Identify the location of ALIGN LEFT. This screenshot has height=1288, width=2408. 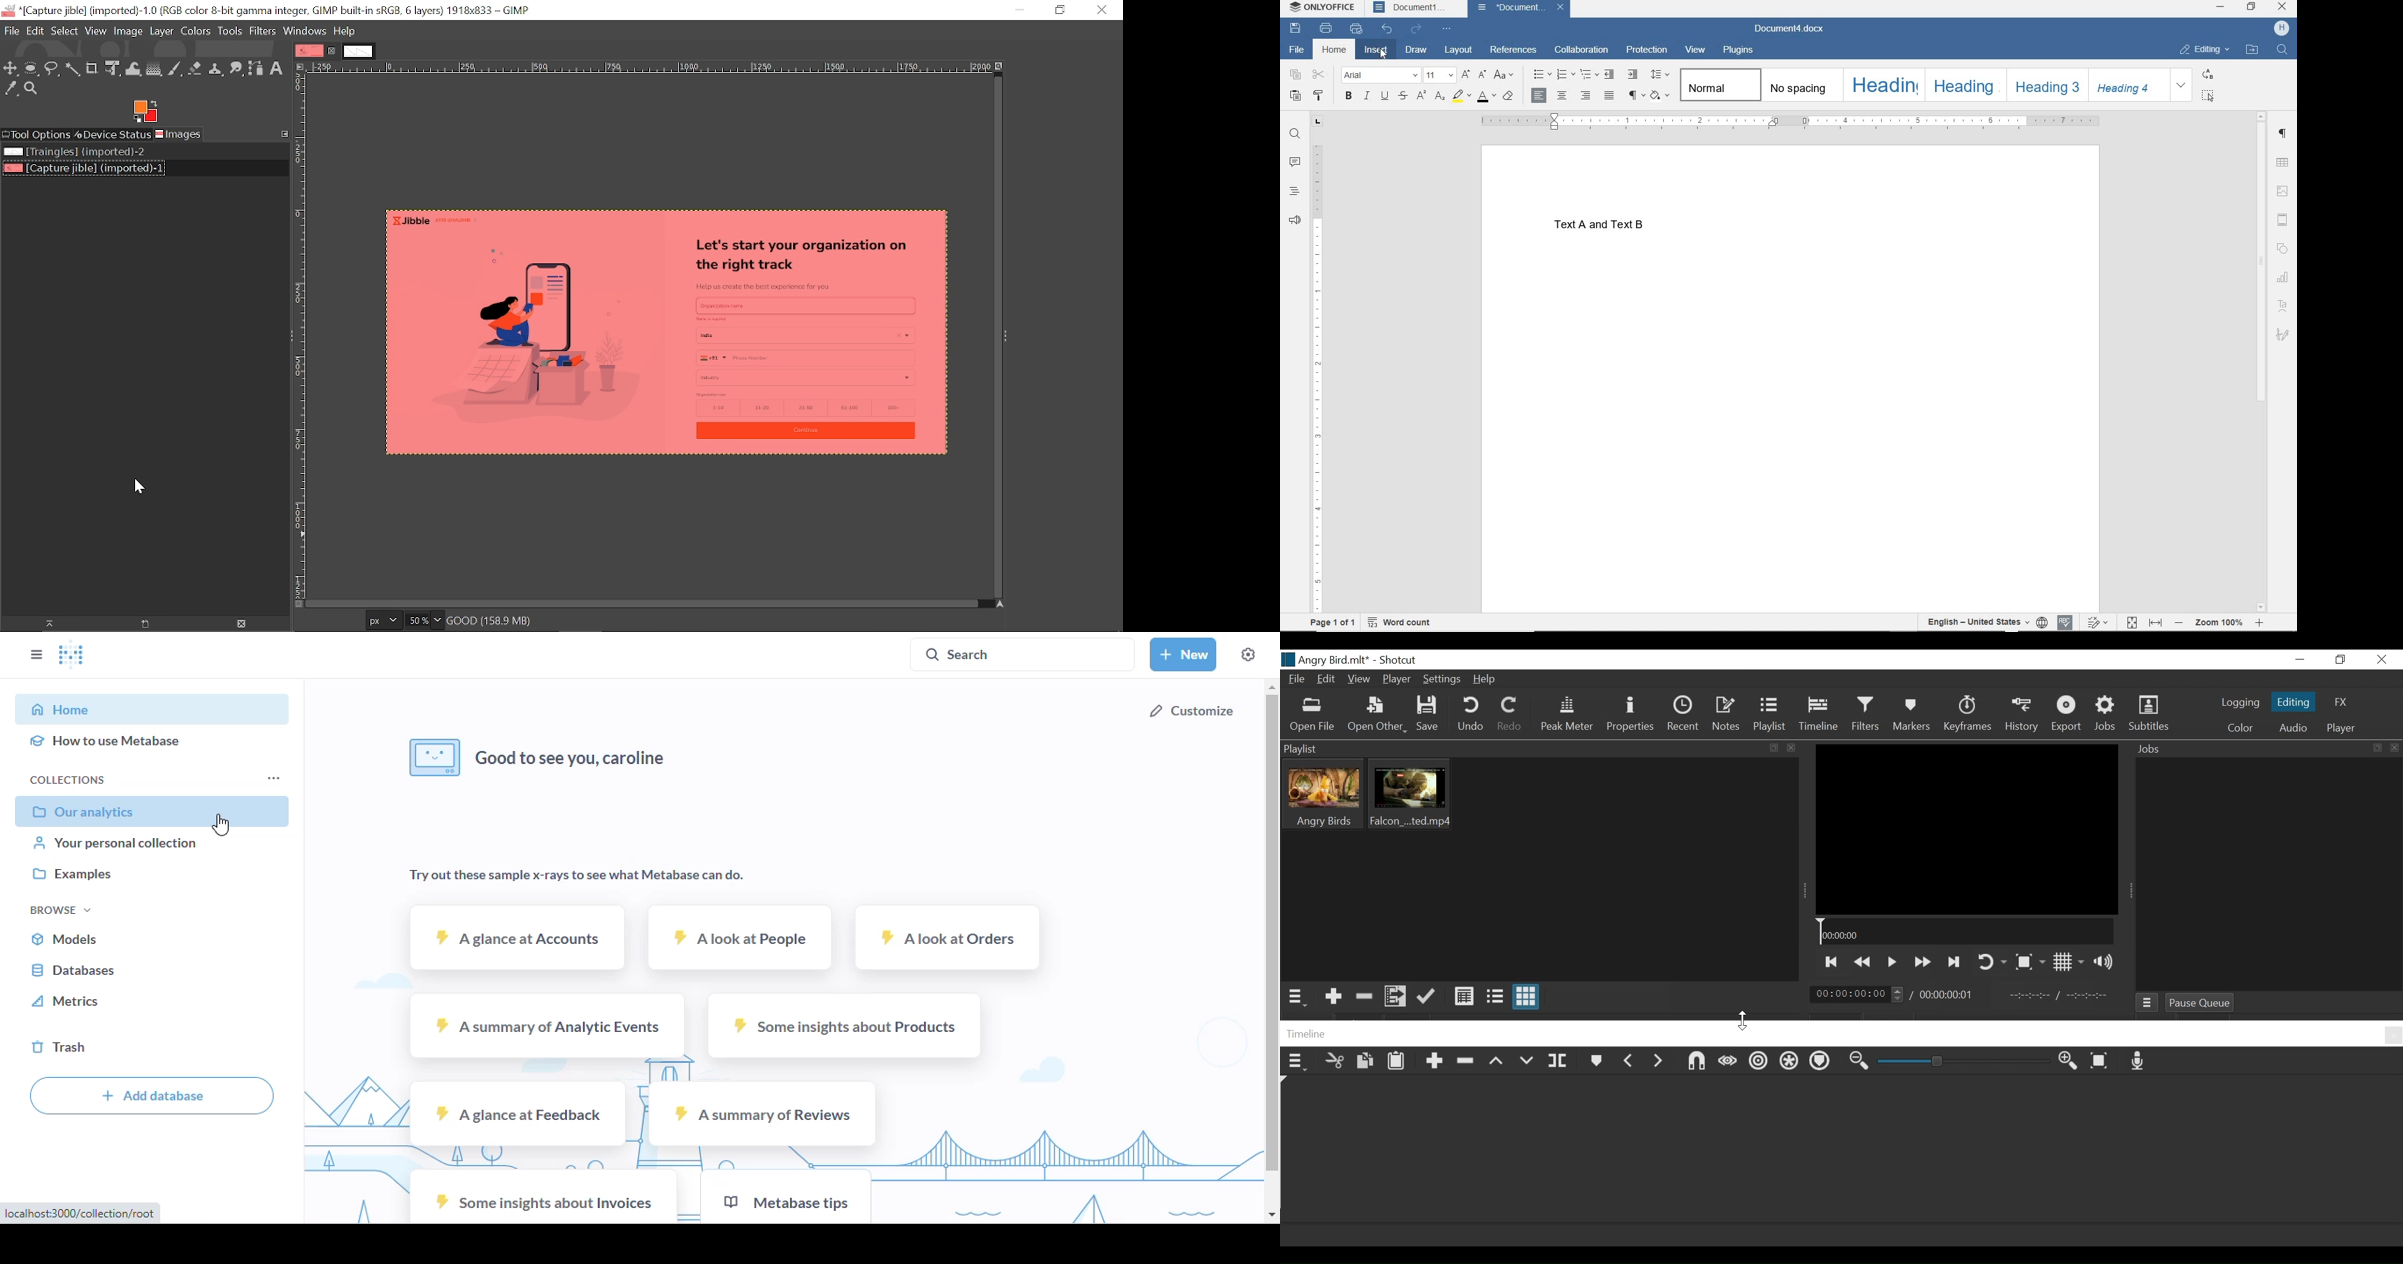
(1539, 95).